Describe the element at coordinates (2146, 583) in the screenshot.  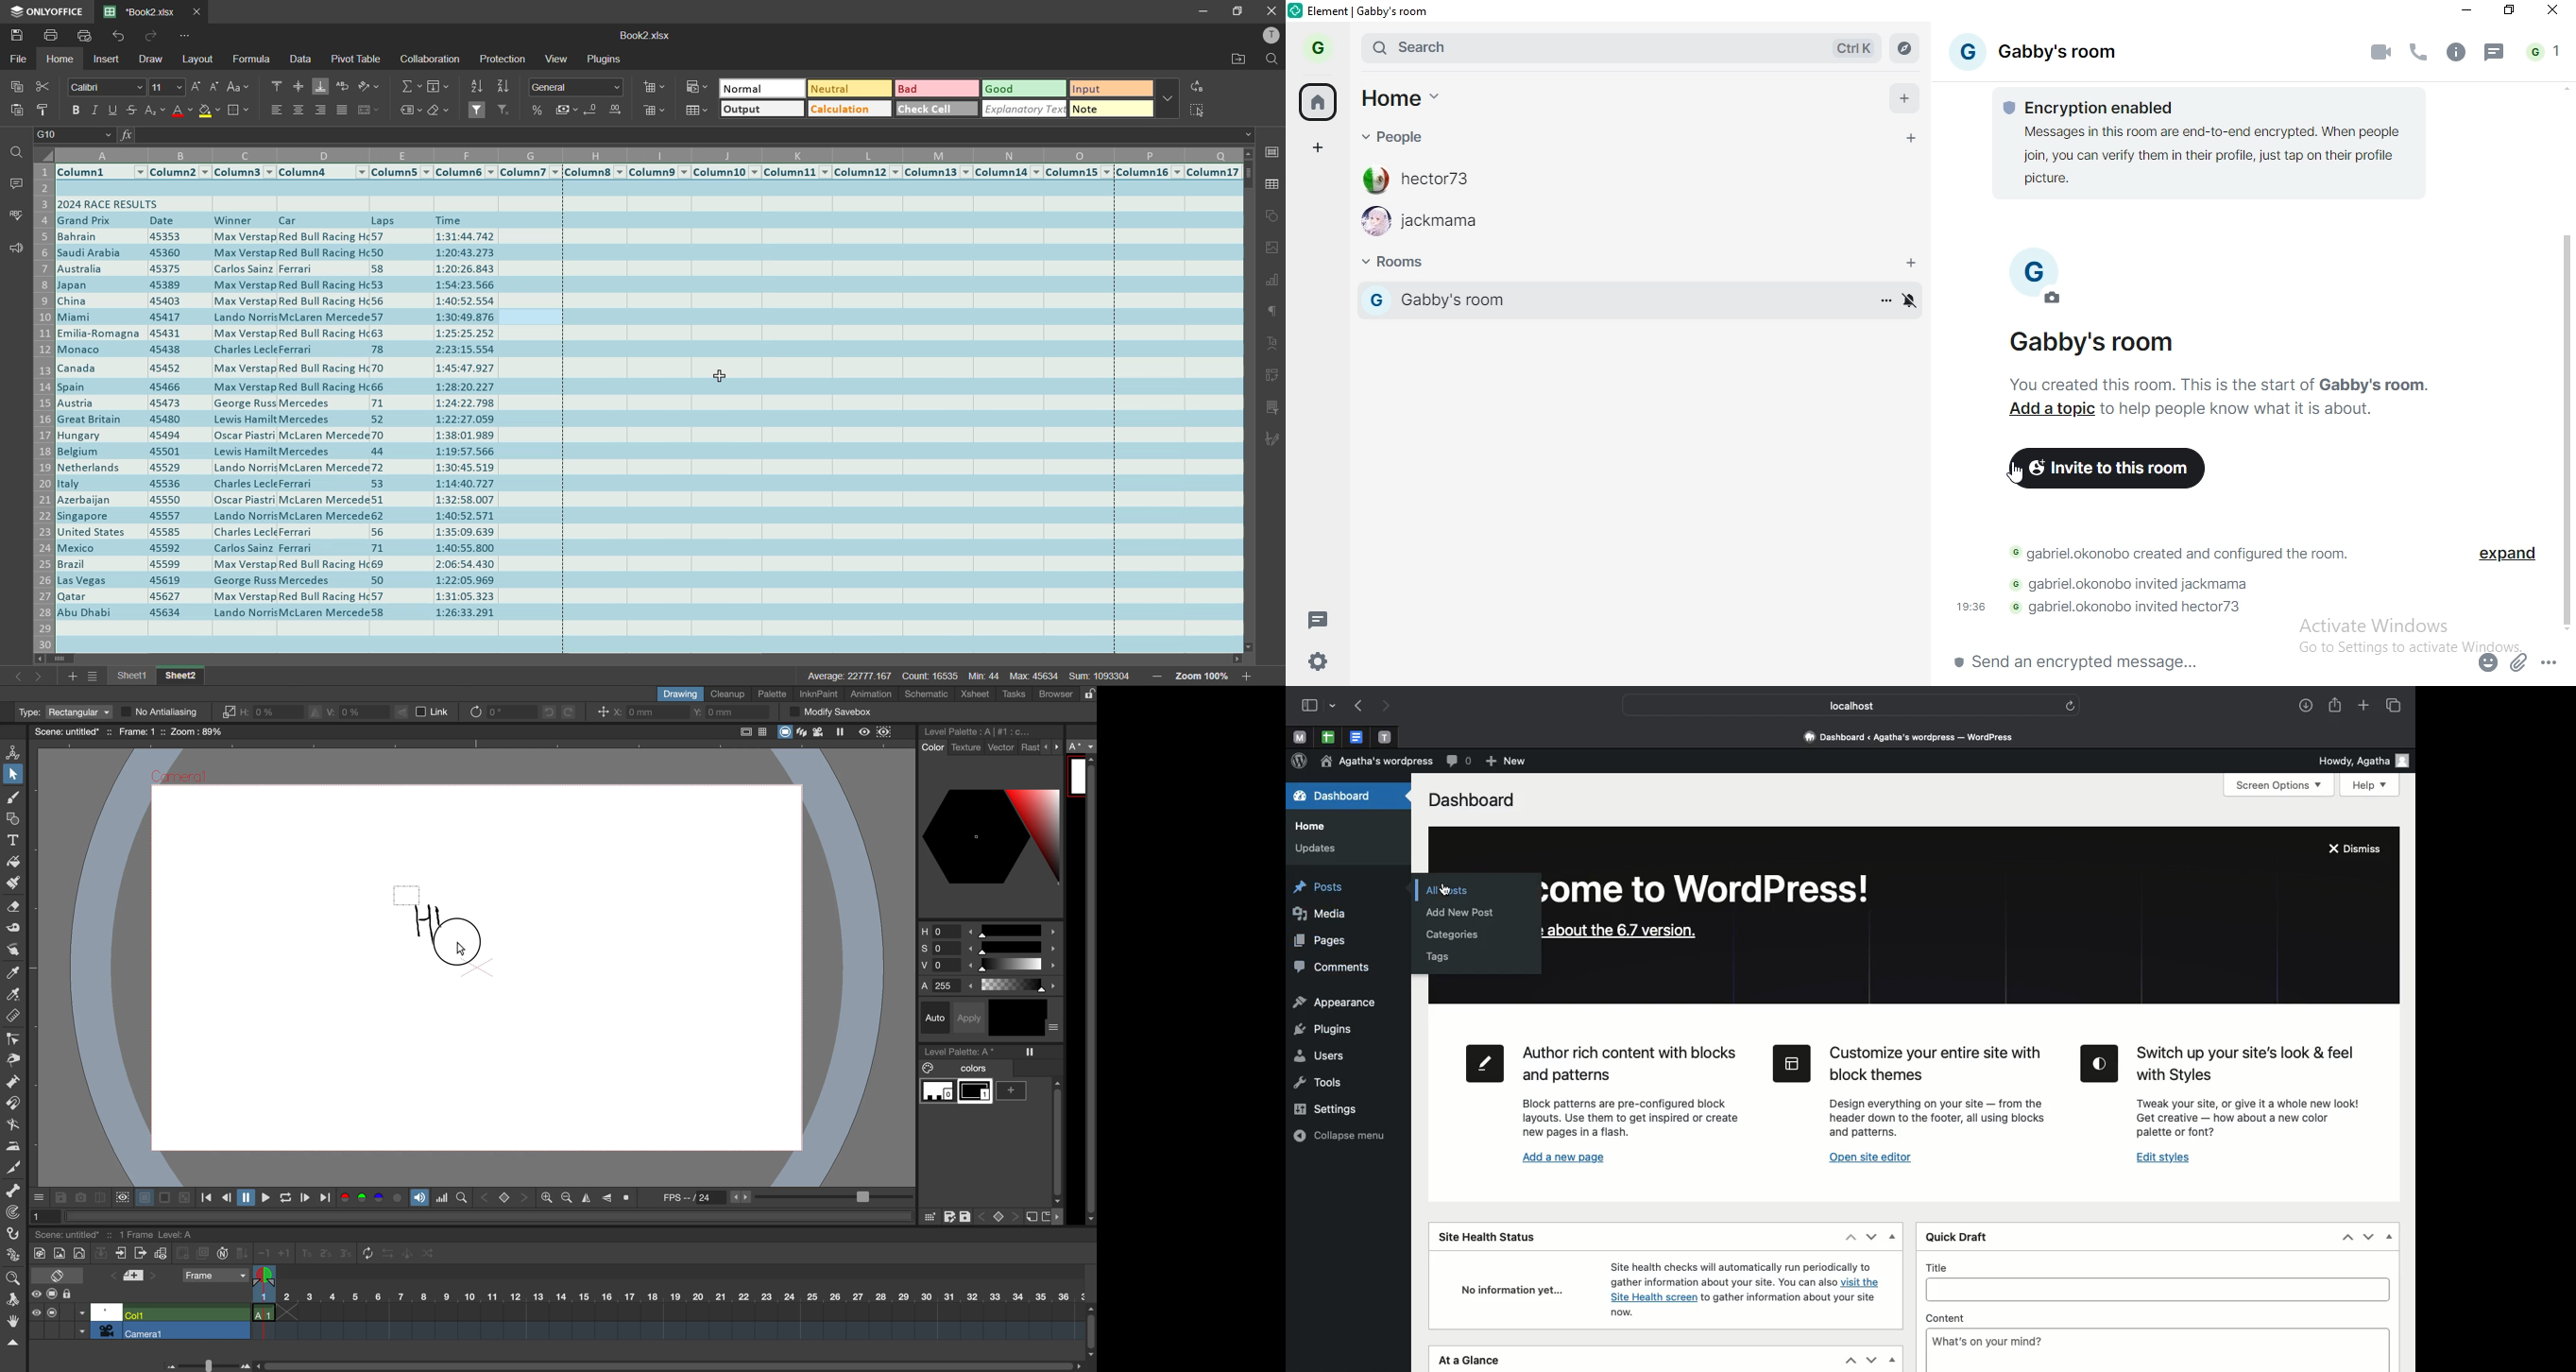
I see `text 3` at that location.